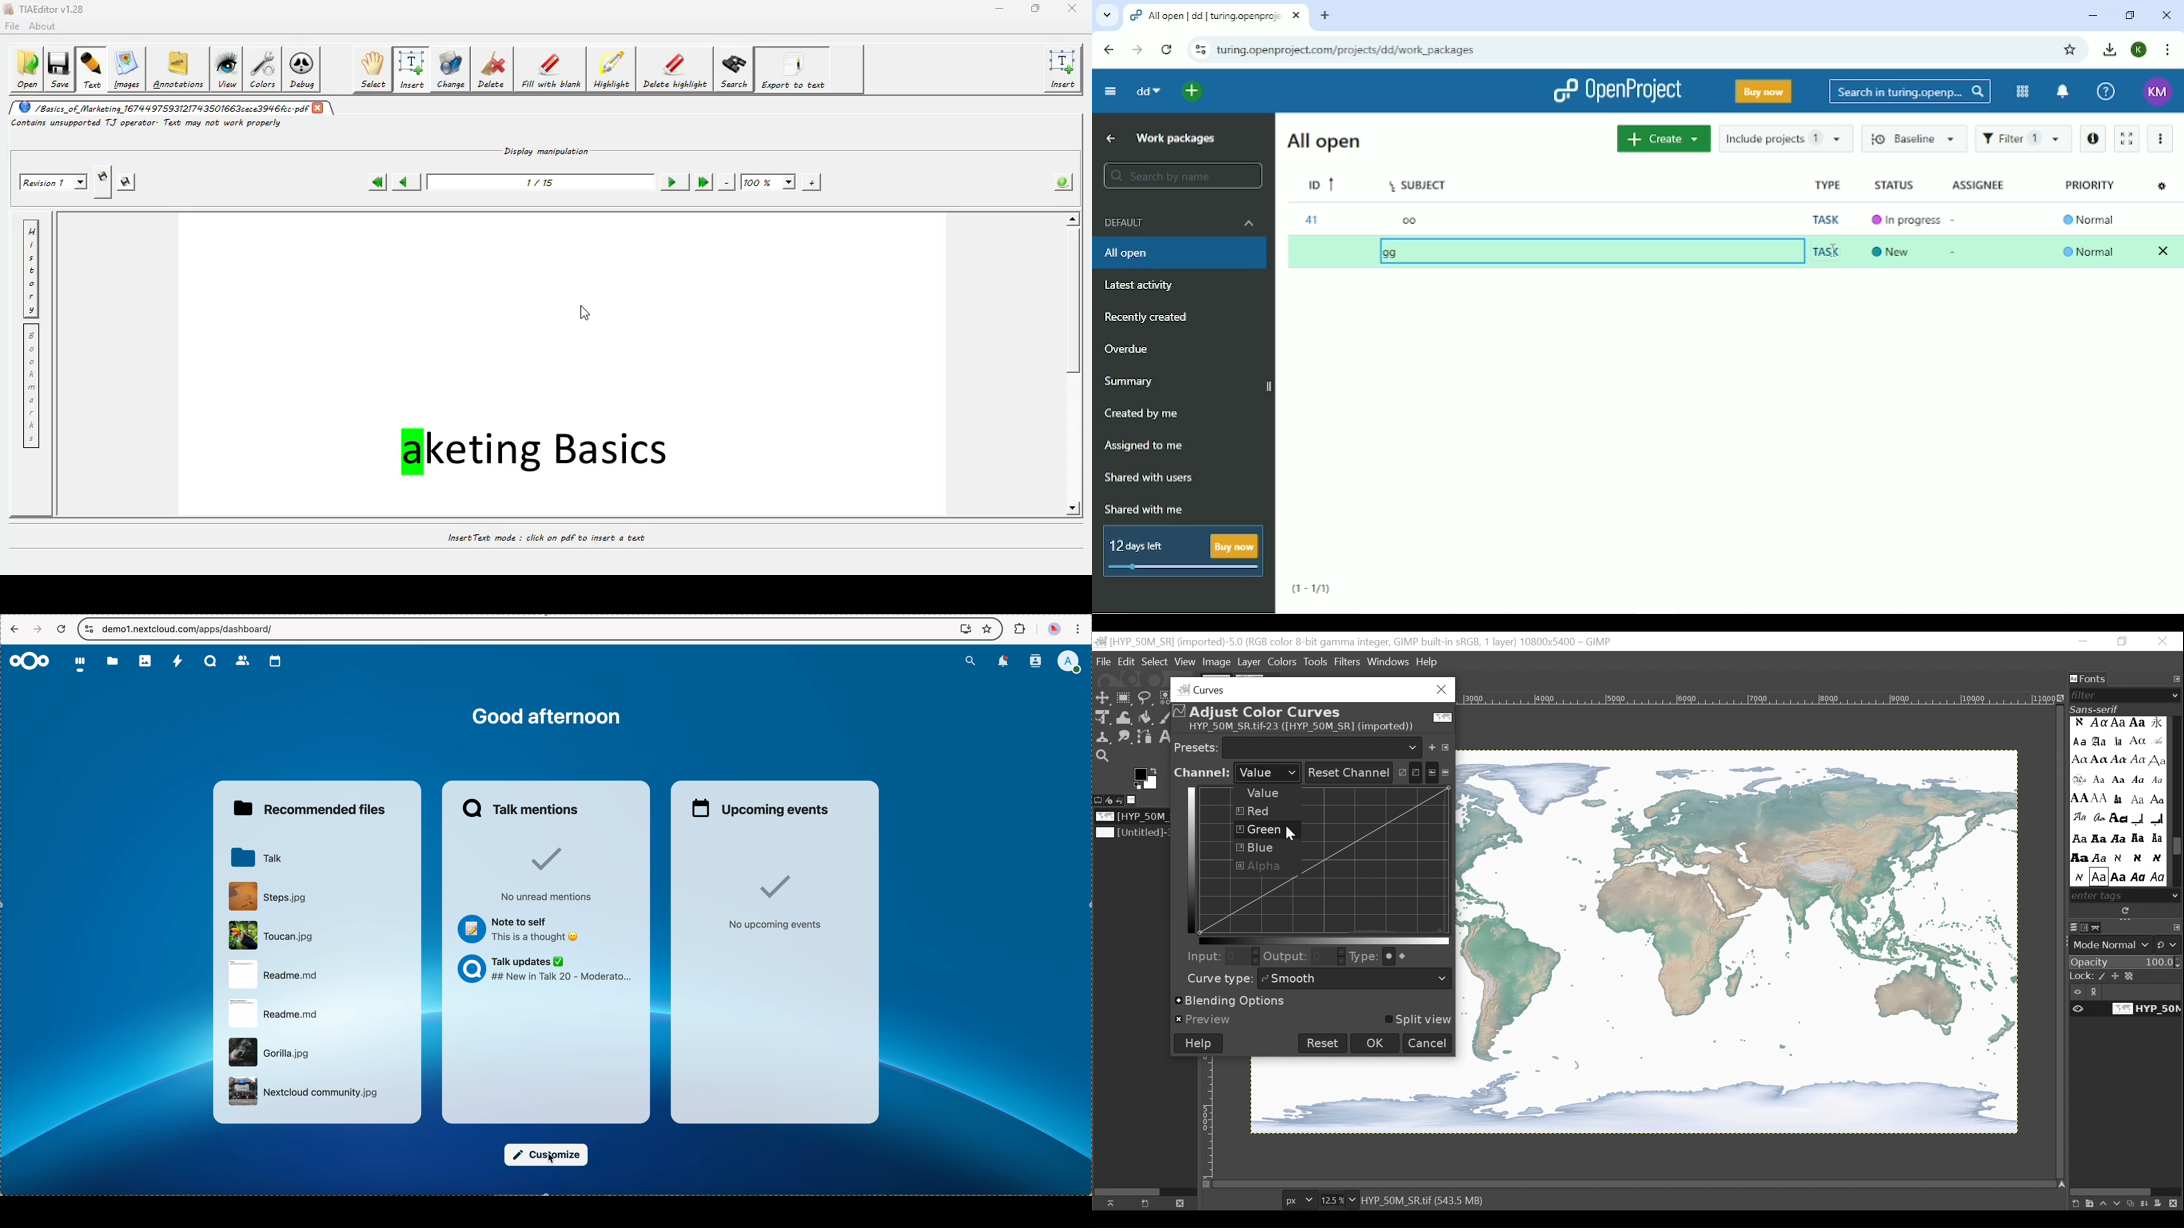  What do you see at coordinates (1123, 738) in the screenshot?
I see `Smudge Tool` at bounding box center [1123, 738].